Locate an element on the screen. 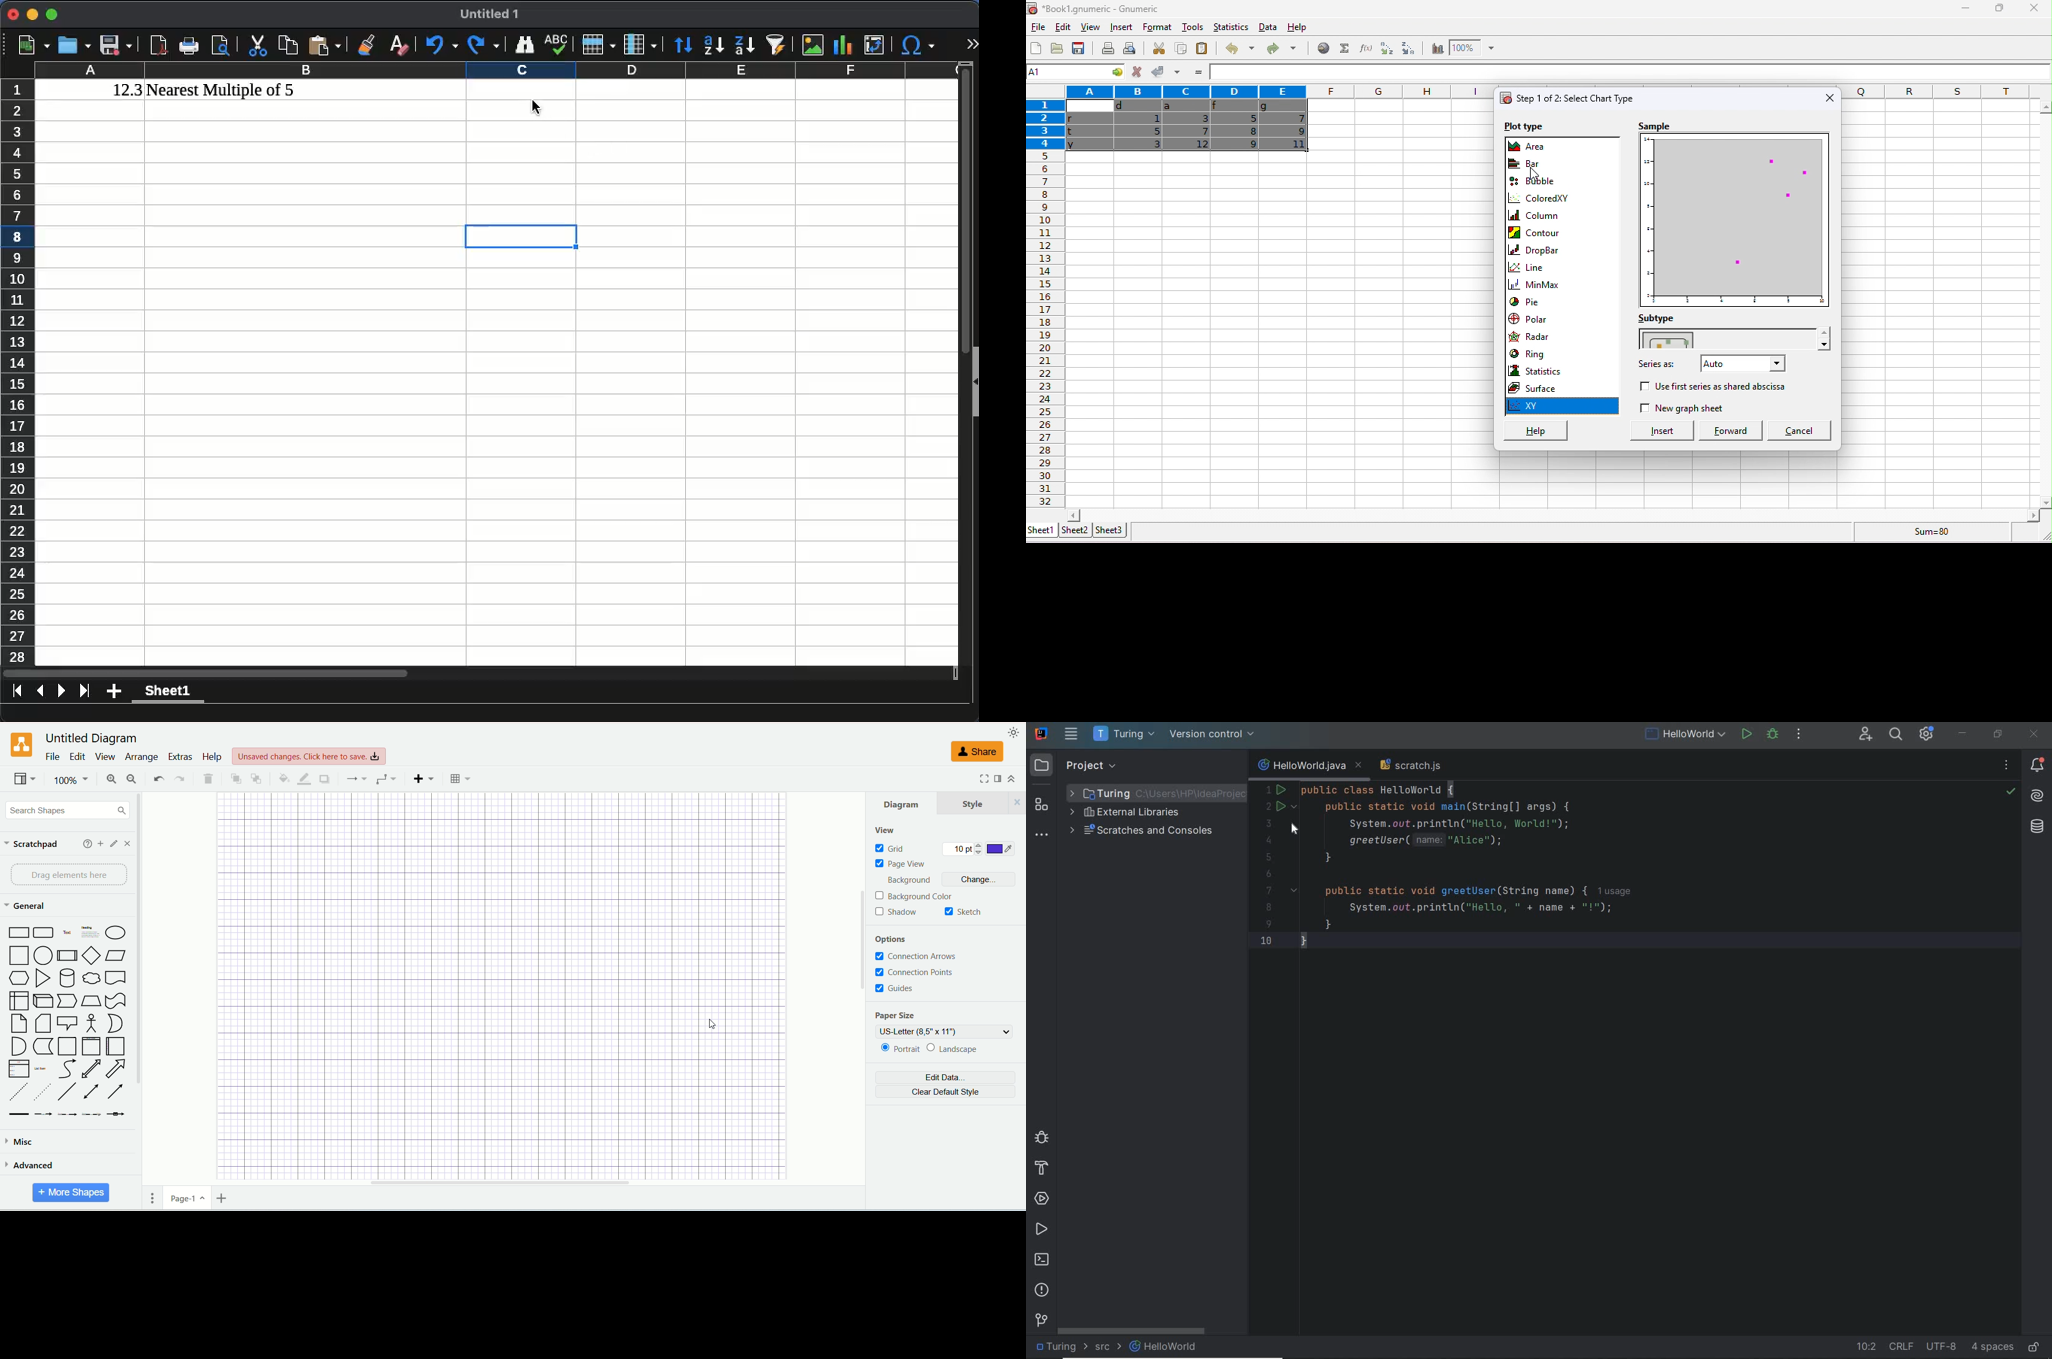 The height and width of the screenshot is (1372, 2072). diagram is located at coordinates (903, 805).